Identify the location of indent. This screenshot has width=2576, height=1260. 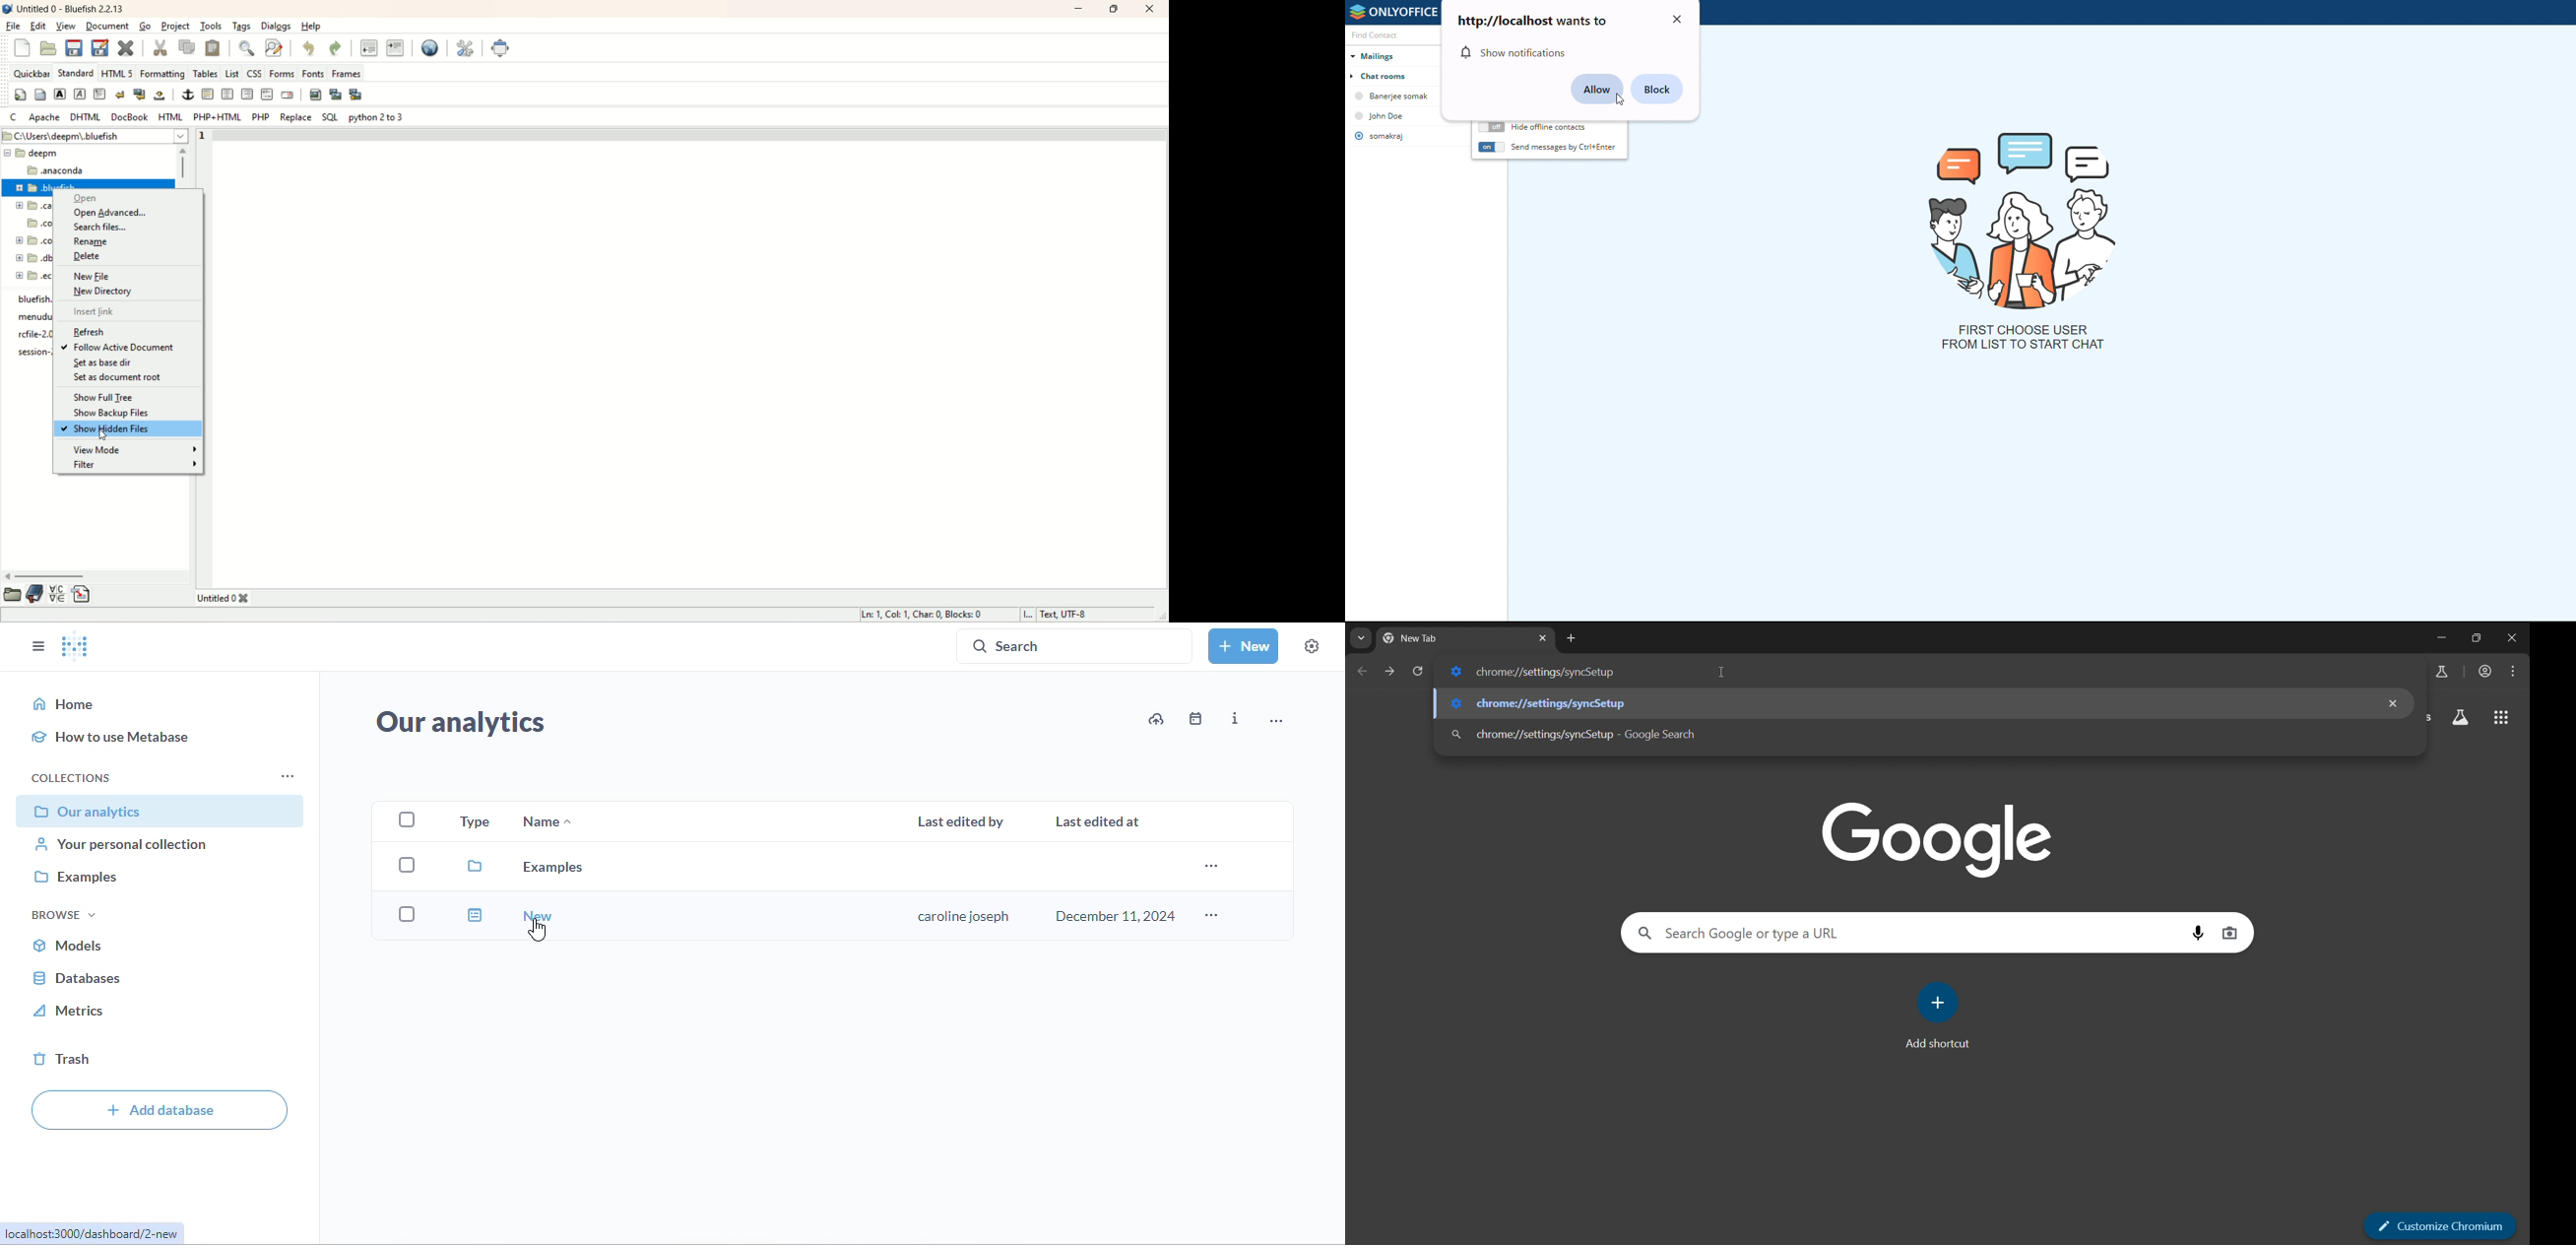
(395, 49).